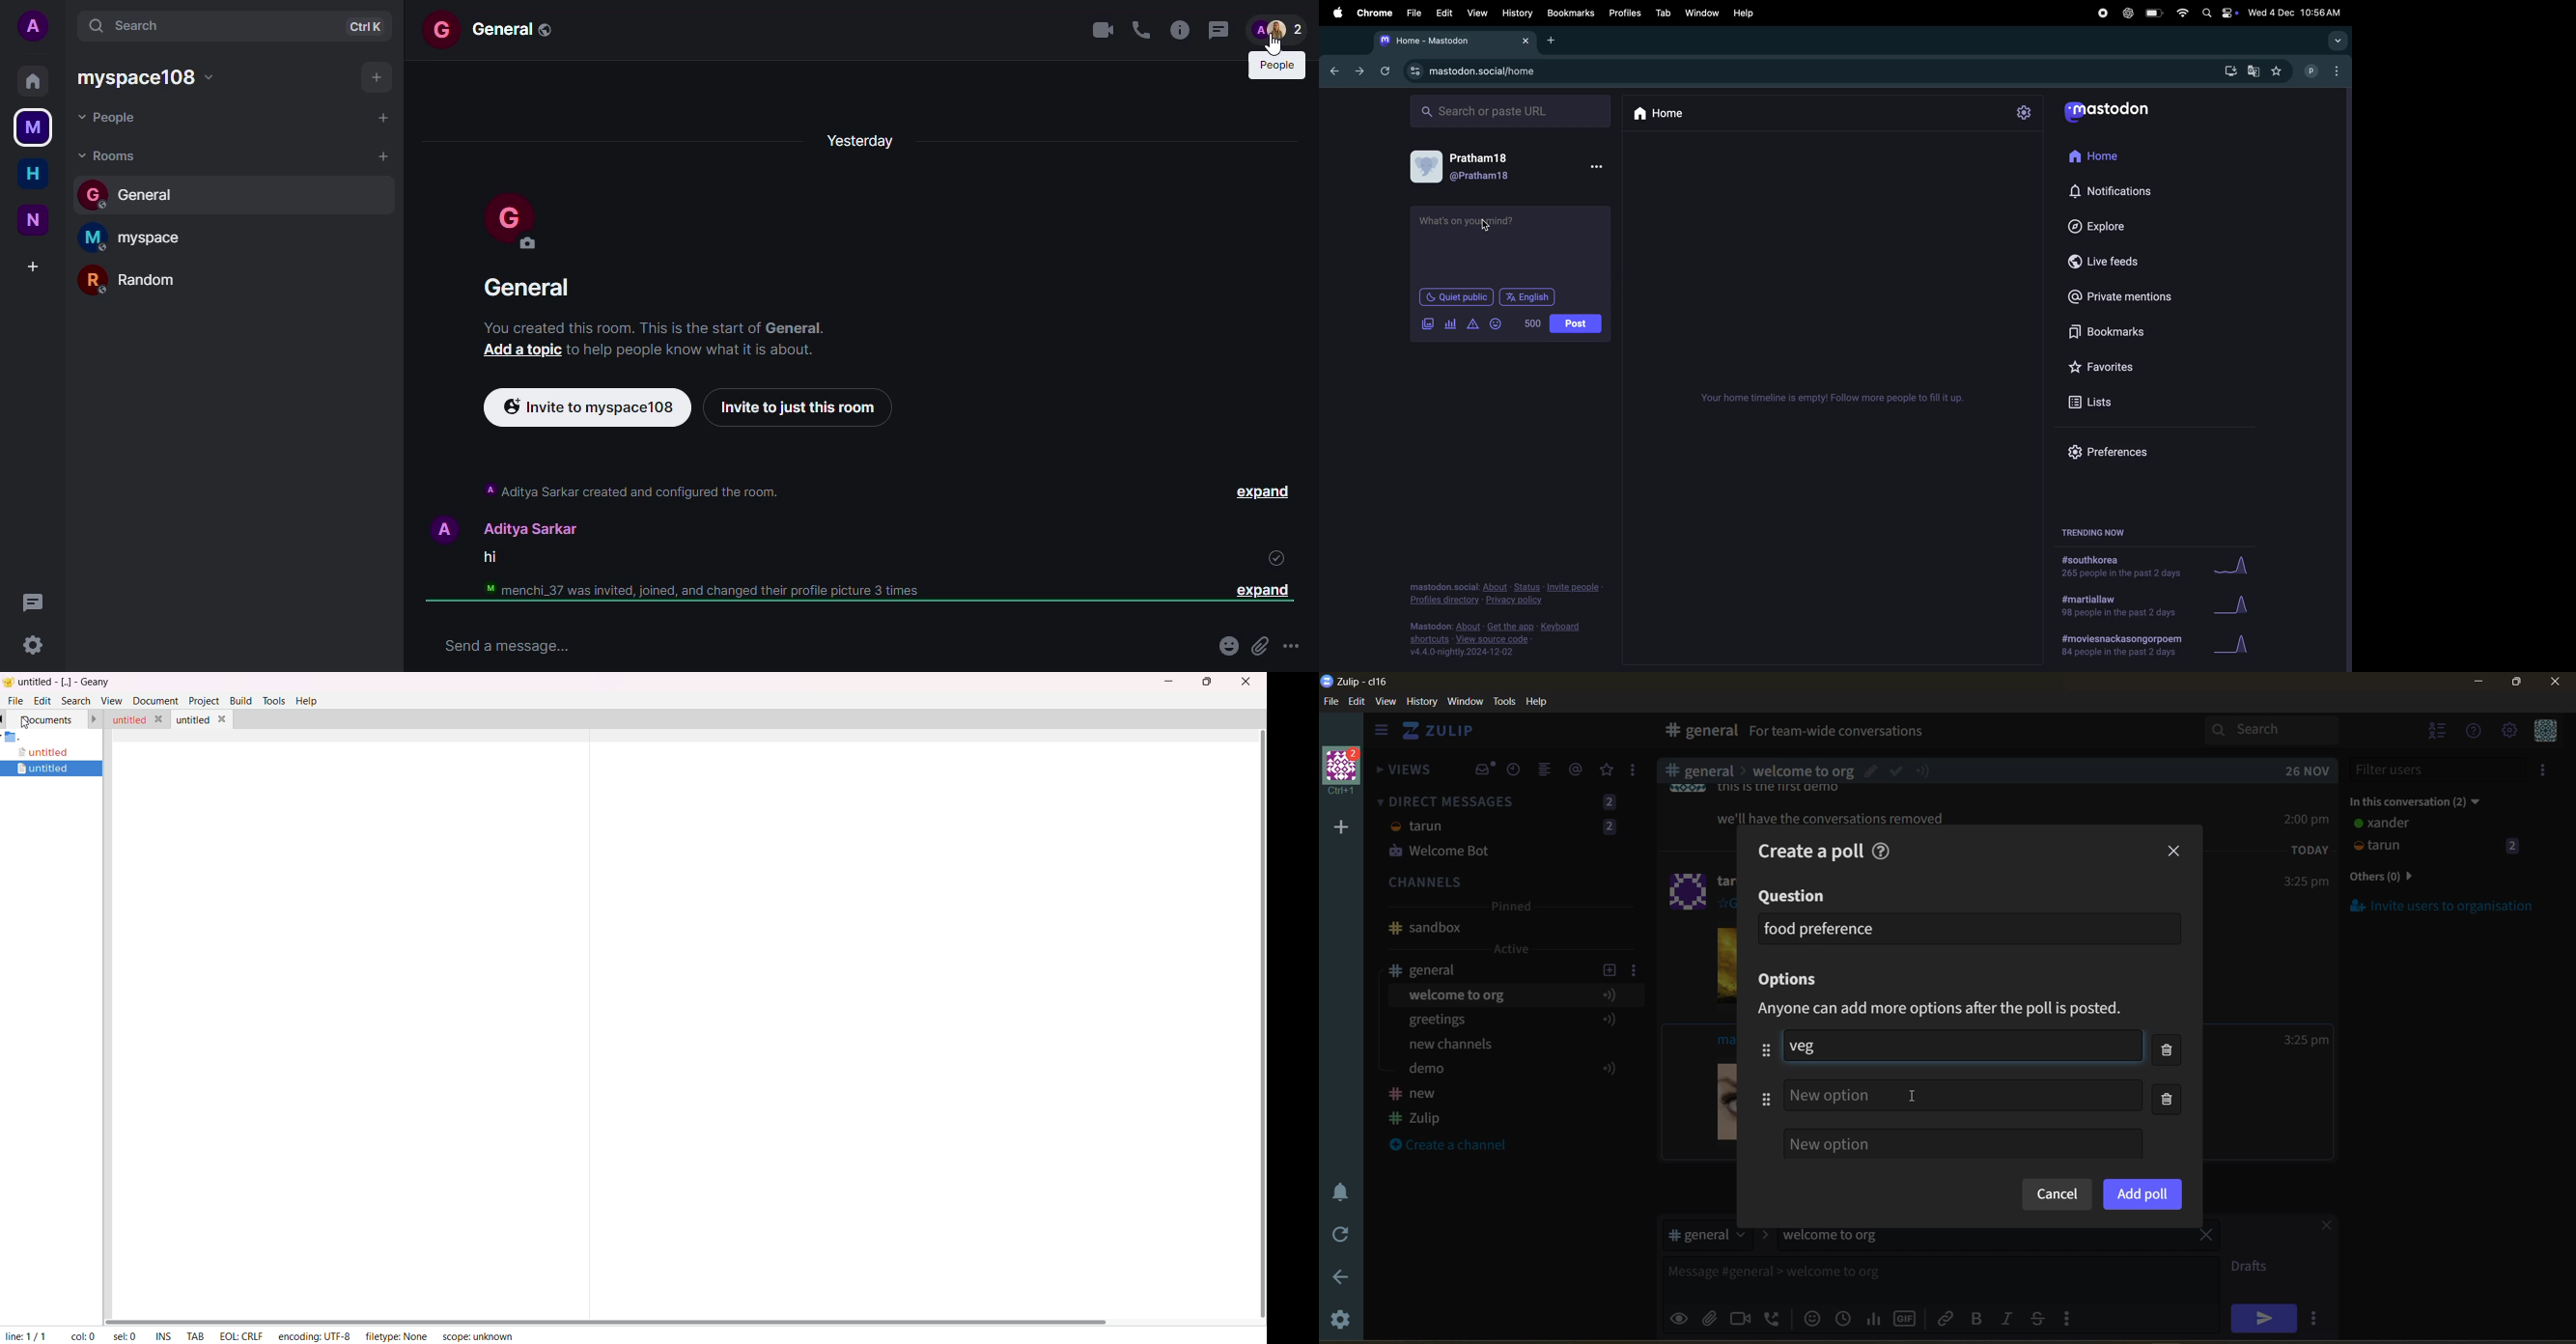  I want to click on invite to just this room, so click(801, 407).